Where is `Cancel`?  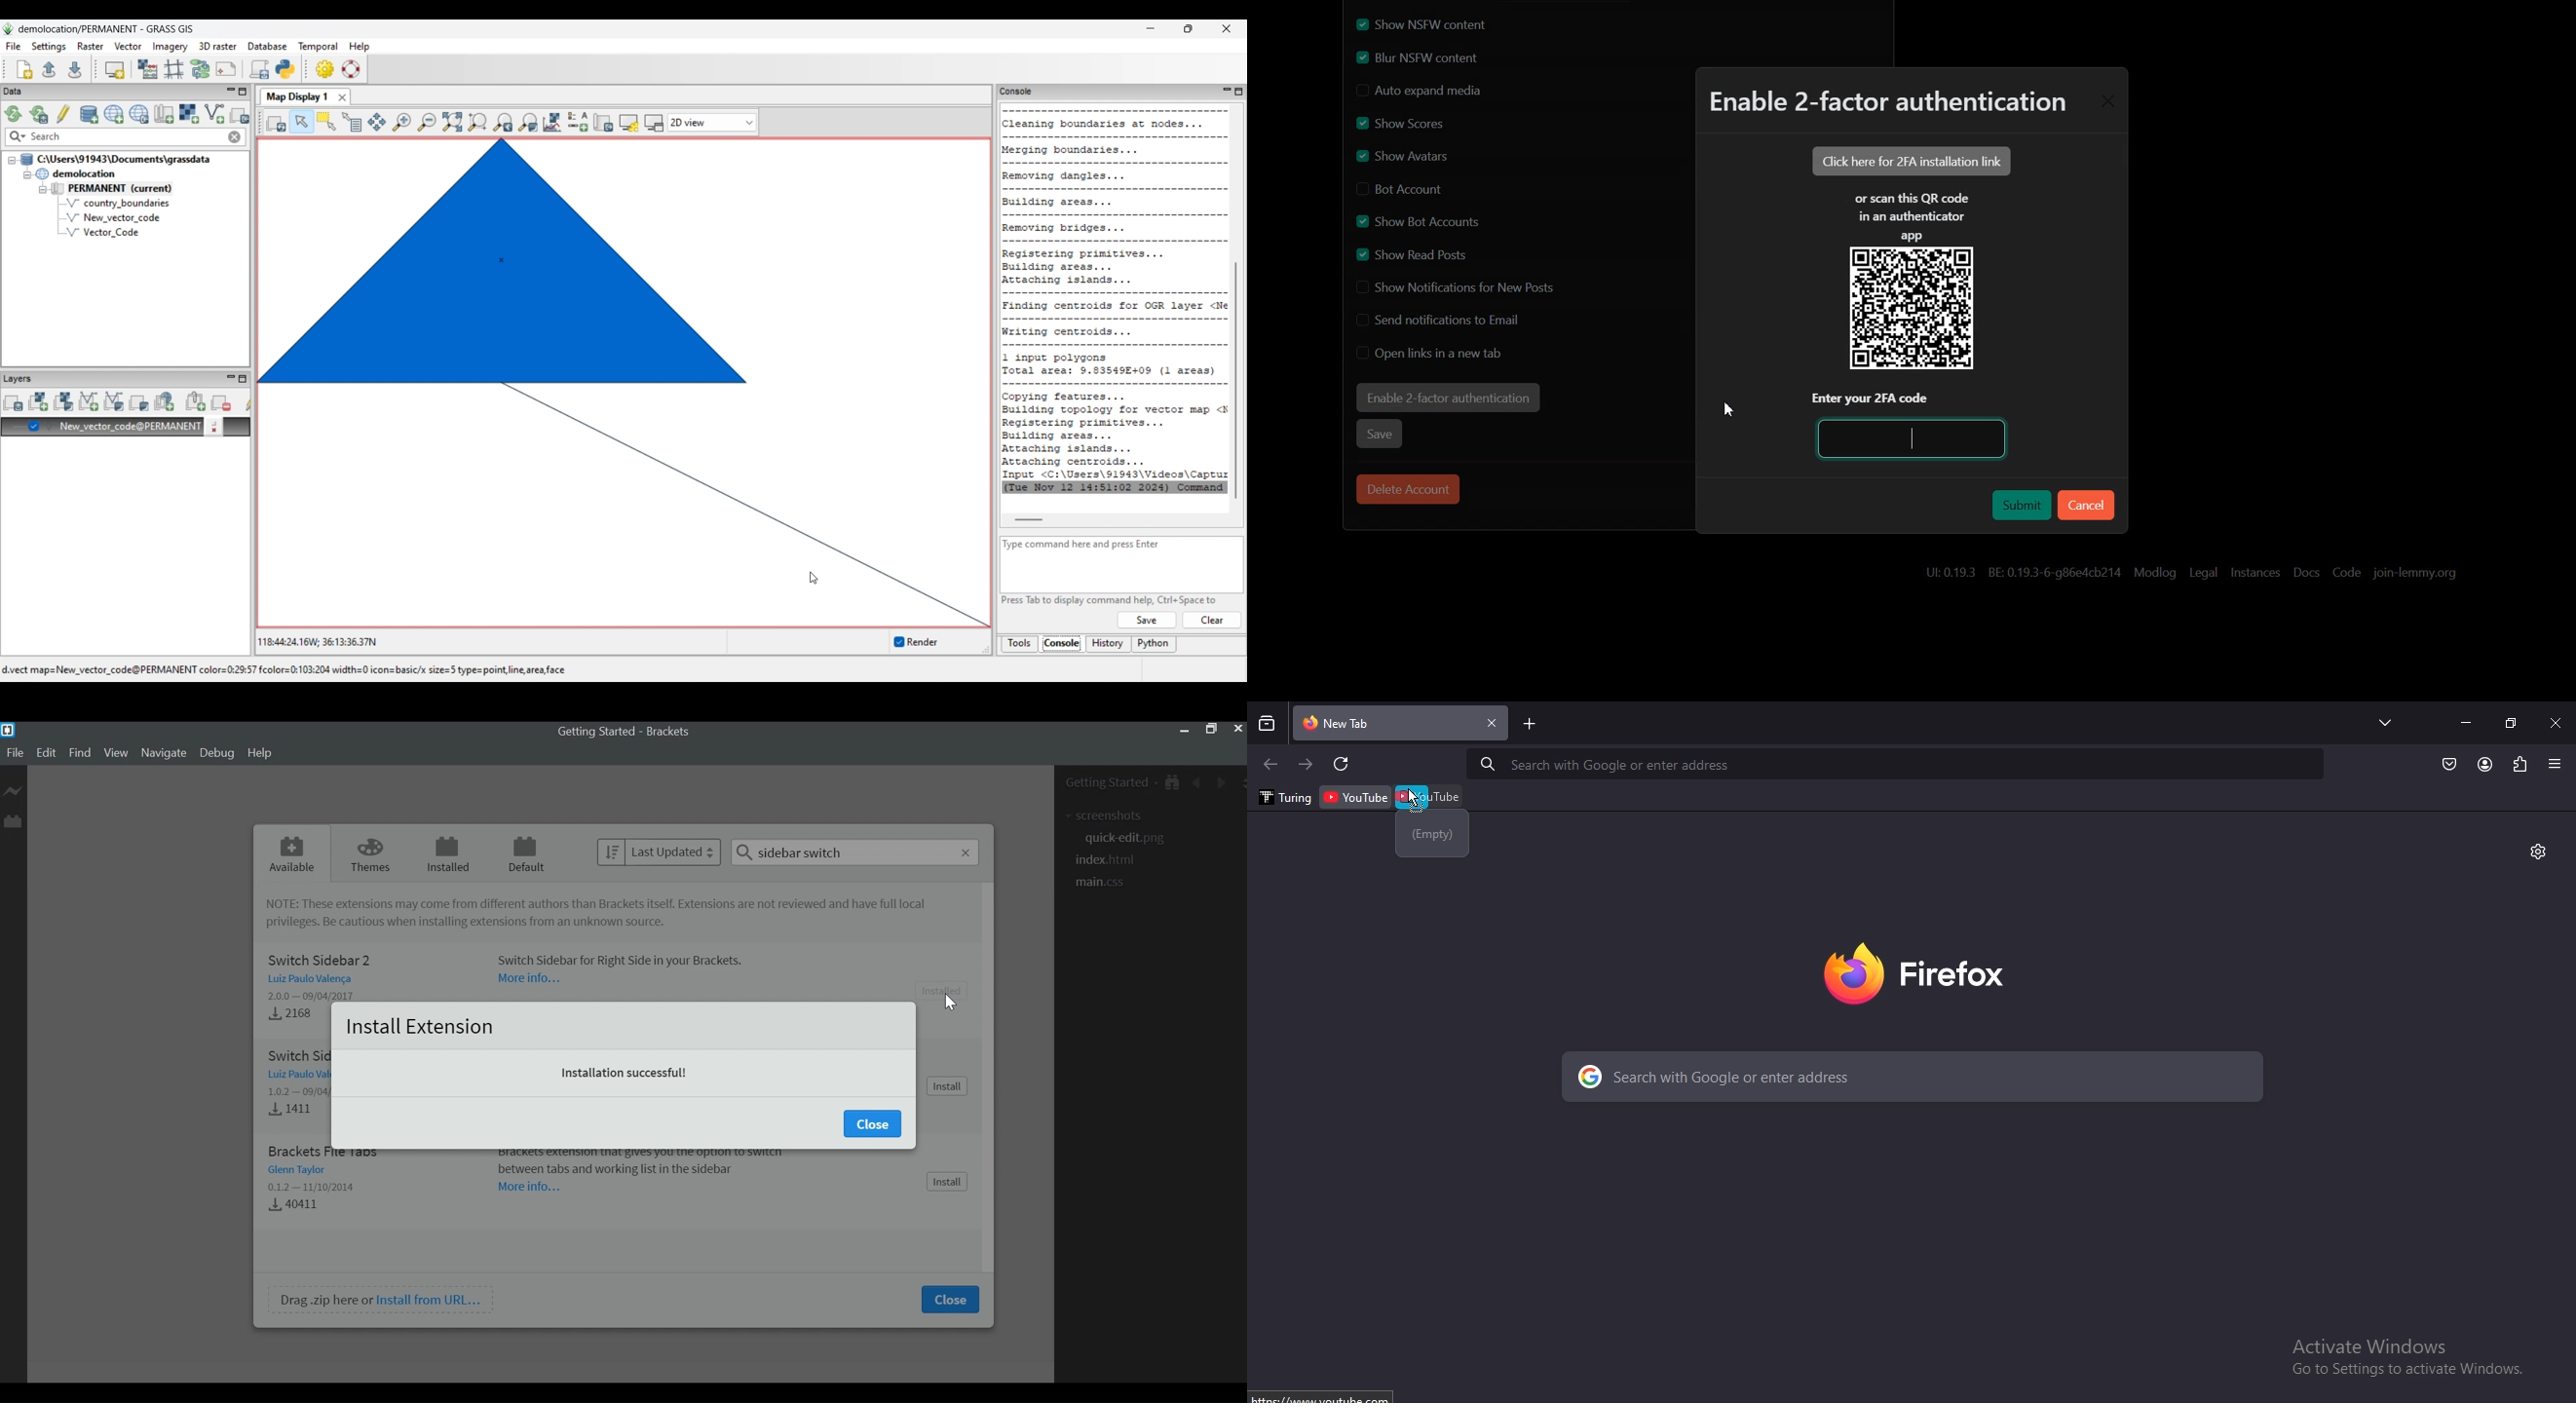
Cancel is located at coordinates (2086, 505).